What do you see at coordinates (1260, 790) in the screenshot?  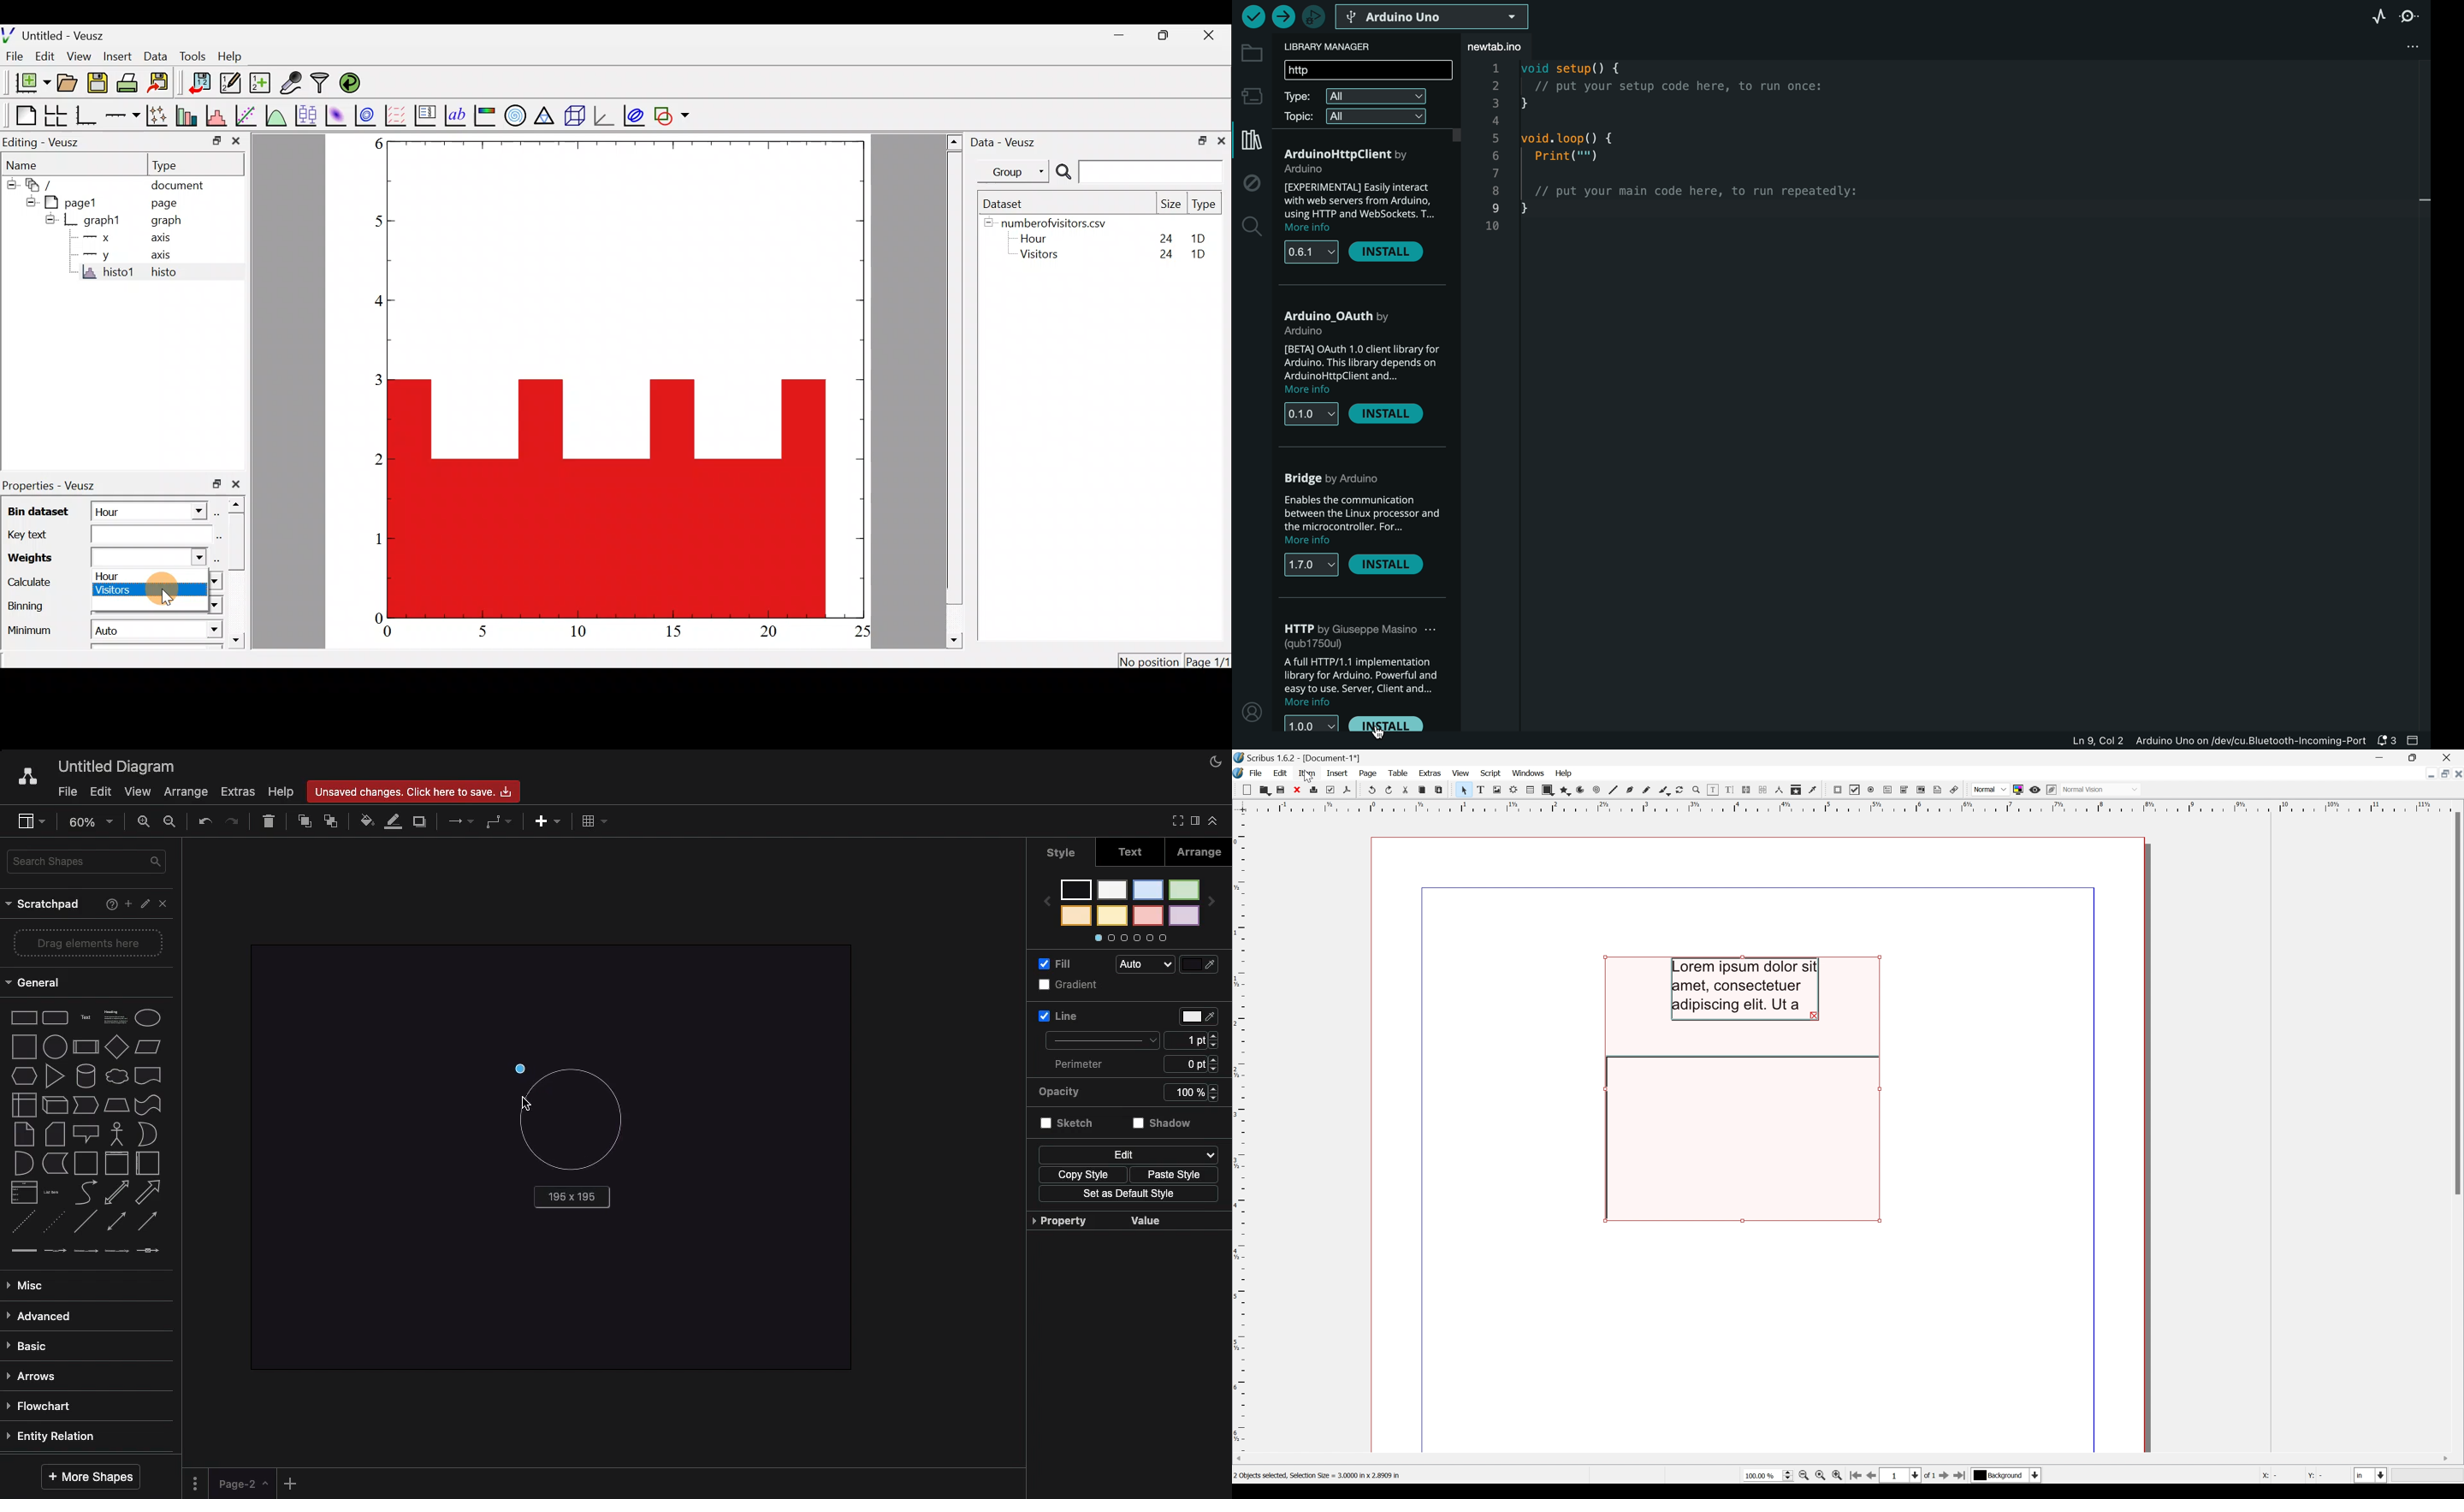 I see `Open` at bounding box center [1260, 790].